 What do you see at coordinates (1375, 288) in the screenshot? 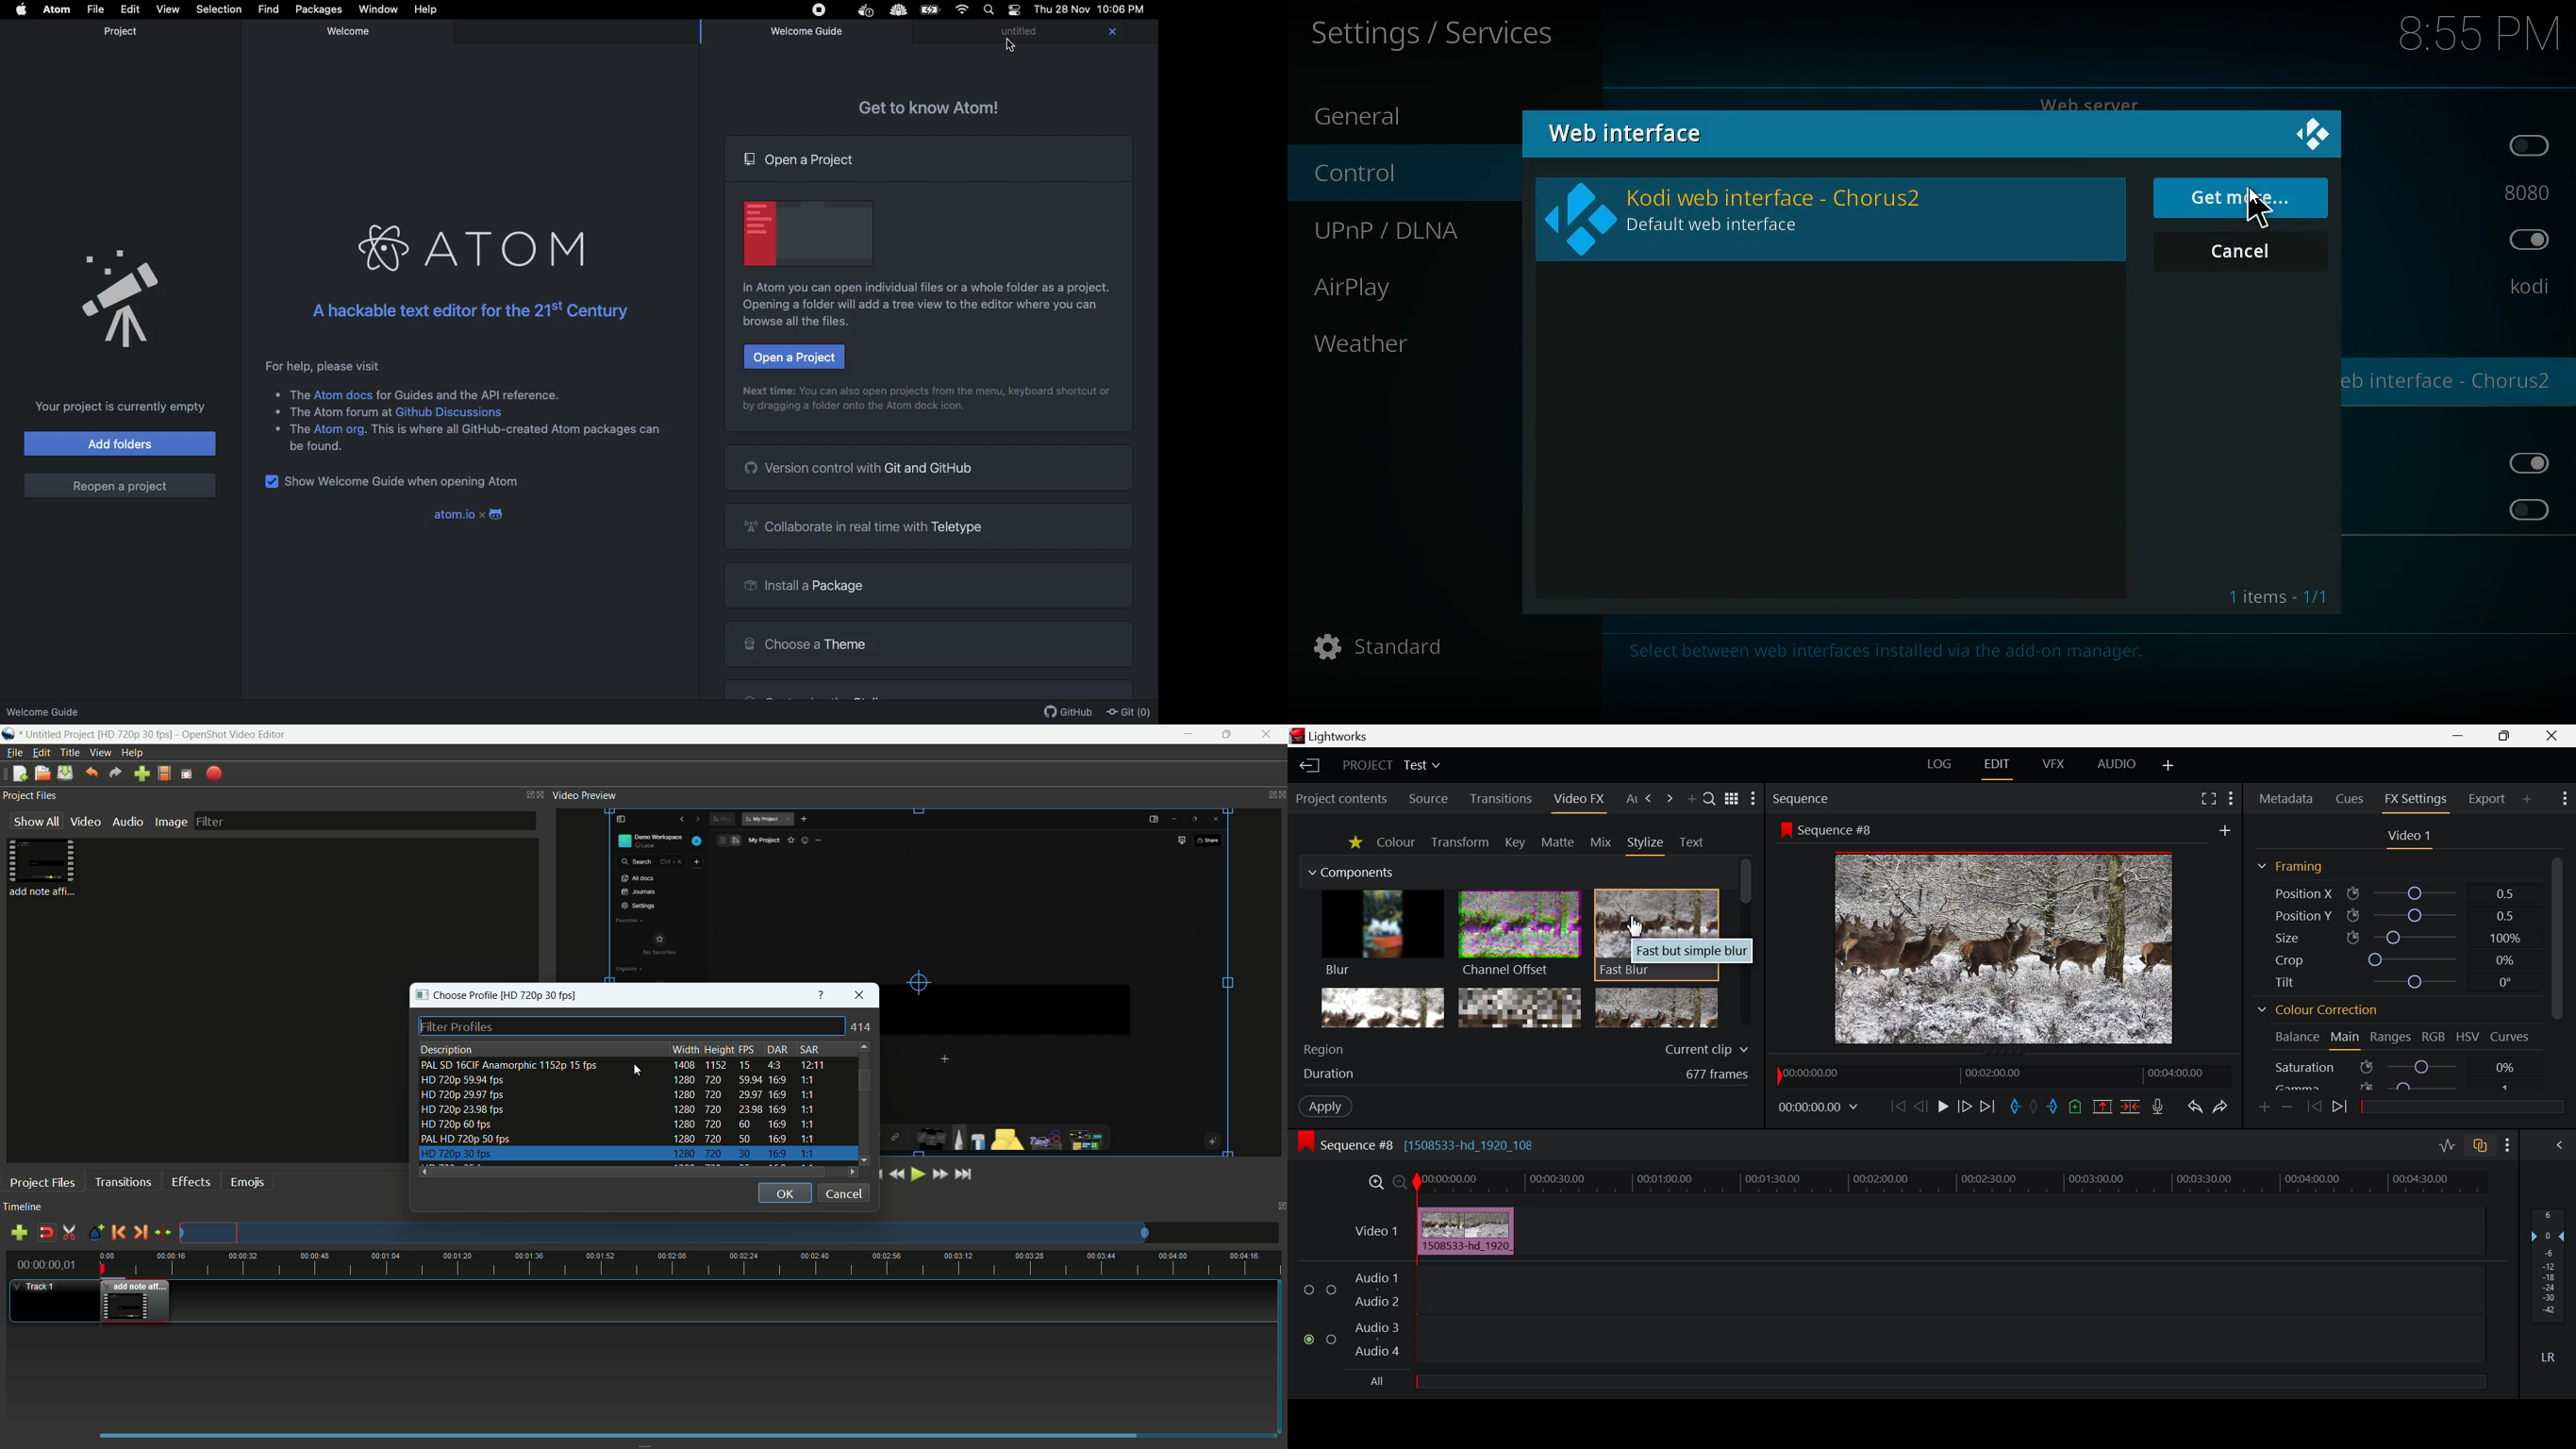
I see `AirPlay` at bounding box center [1375, 288].